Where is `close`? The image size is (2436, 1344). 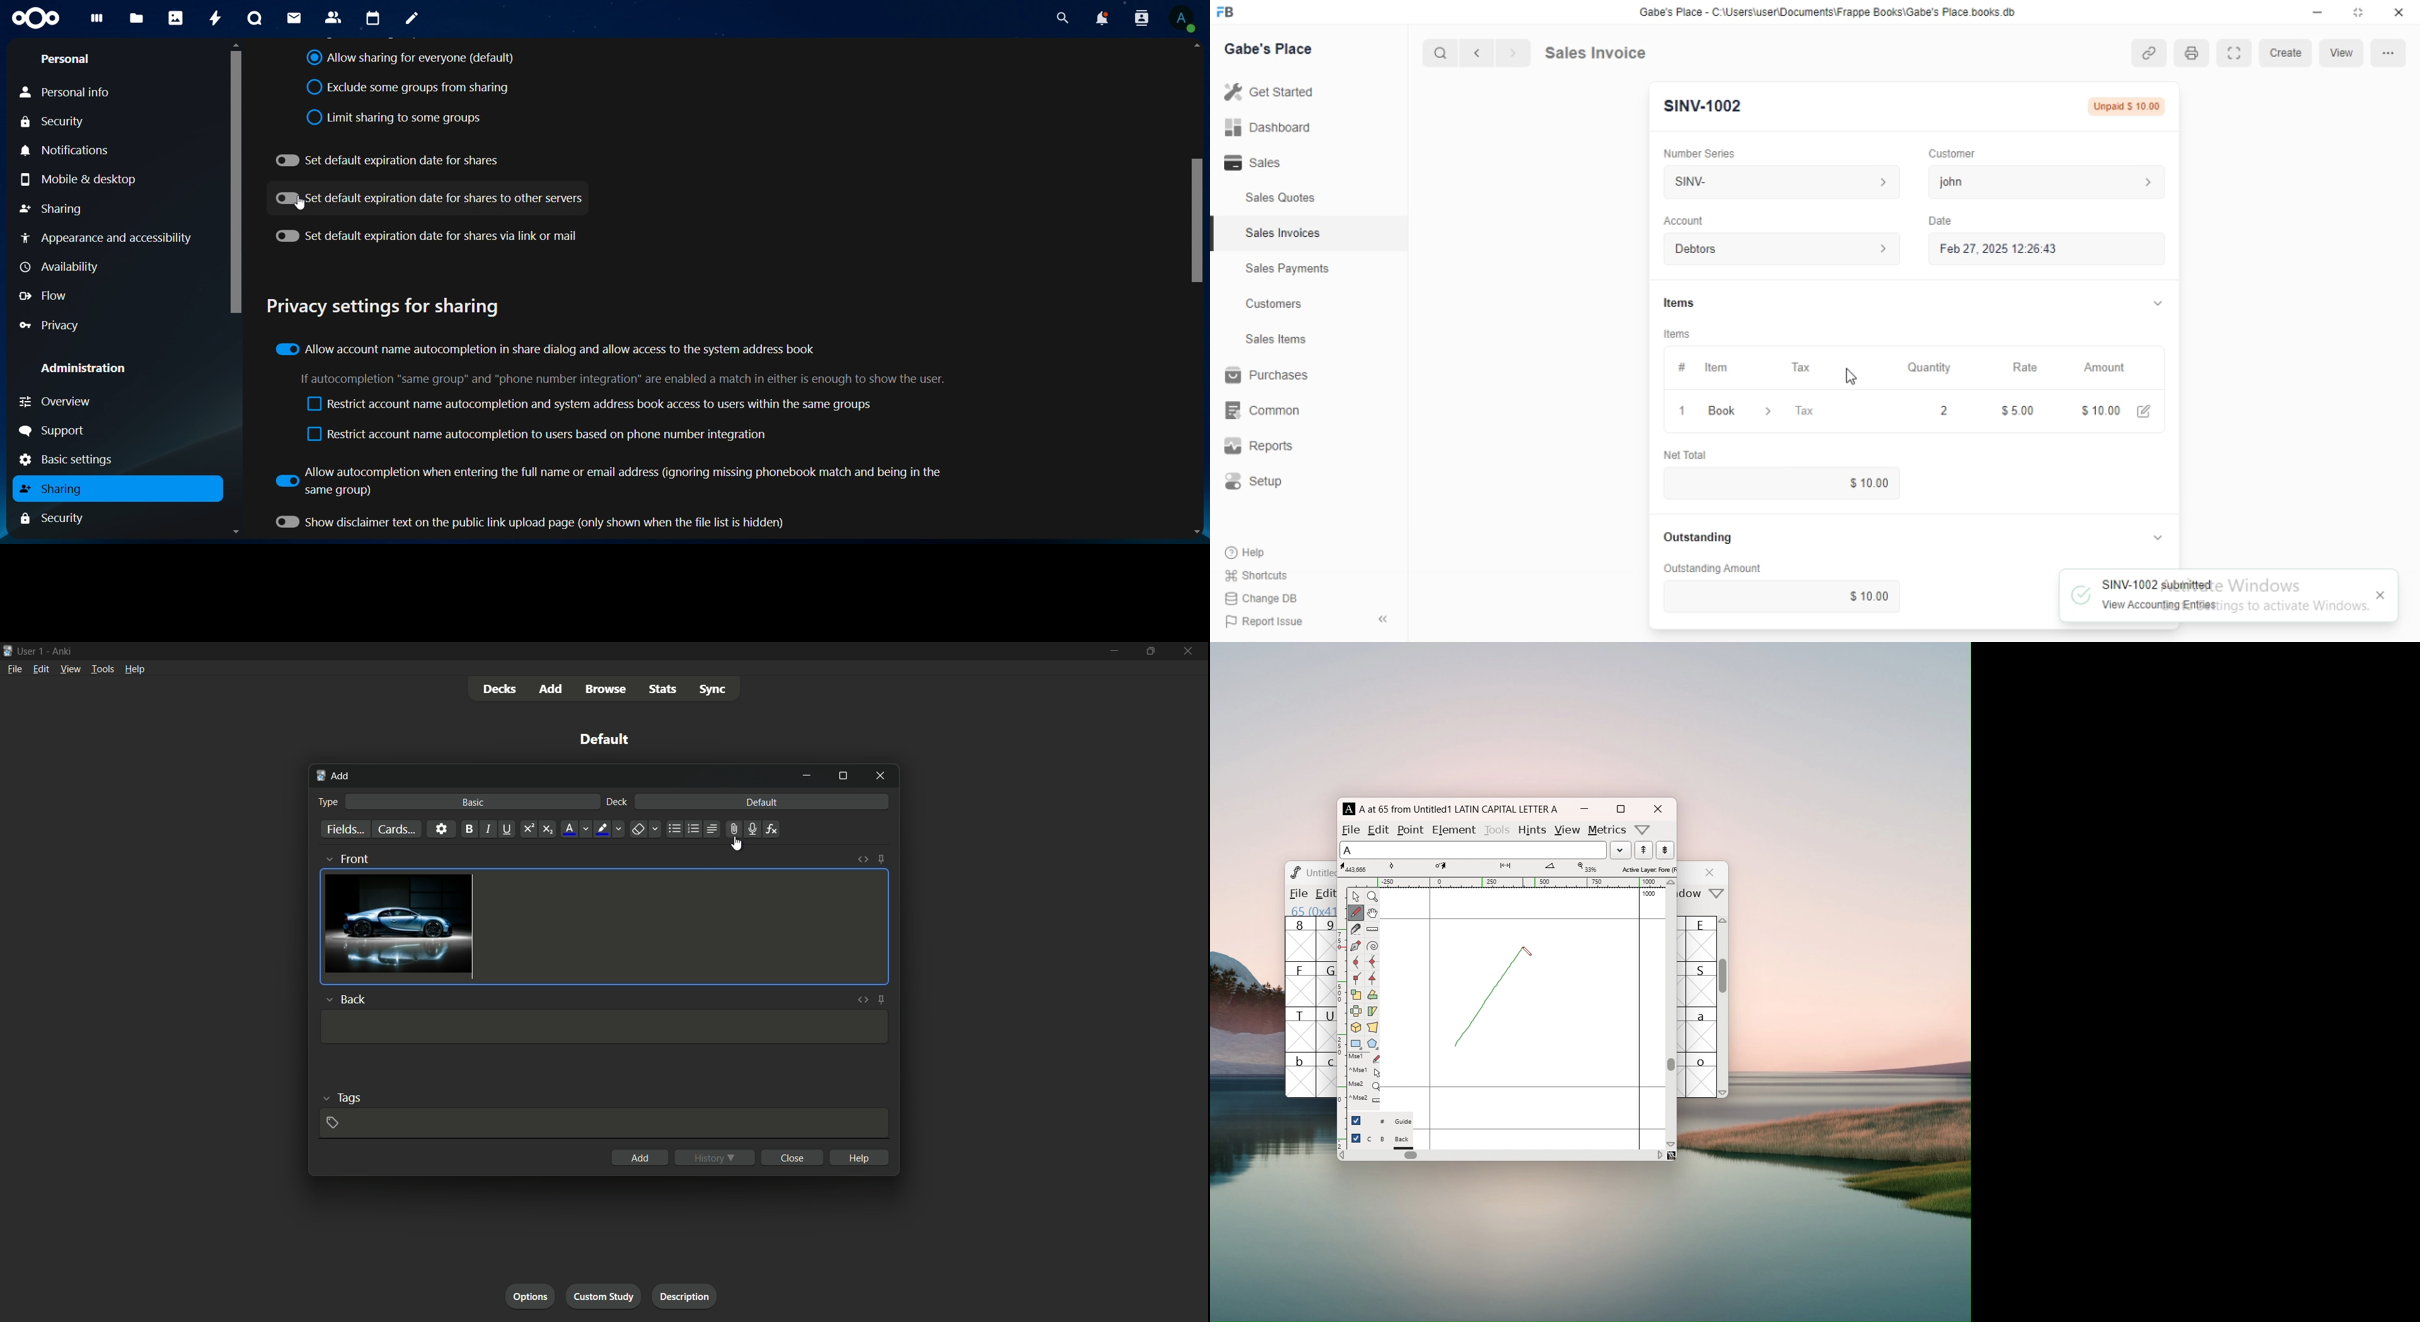
close is located at coordinates (794, 1157).